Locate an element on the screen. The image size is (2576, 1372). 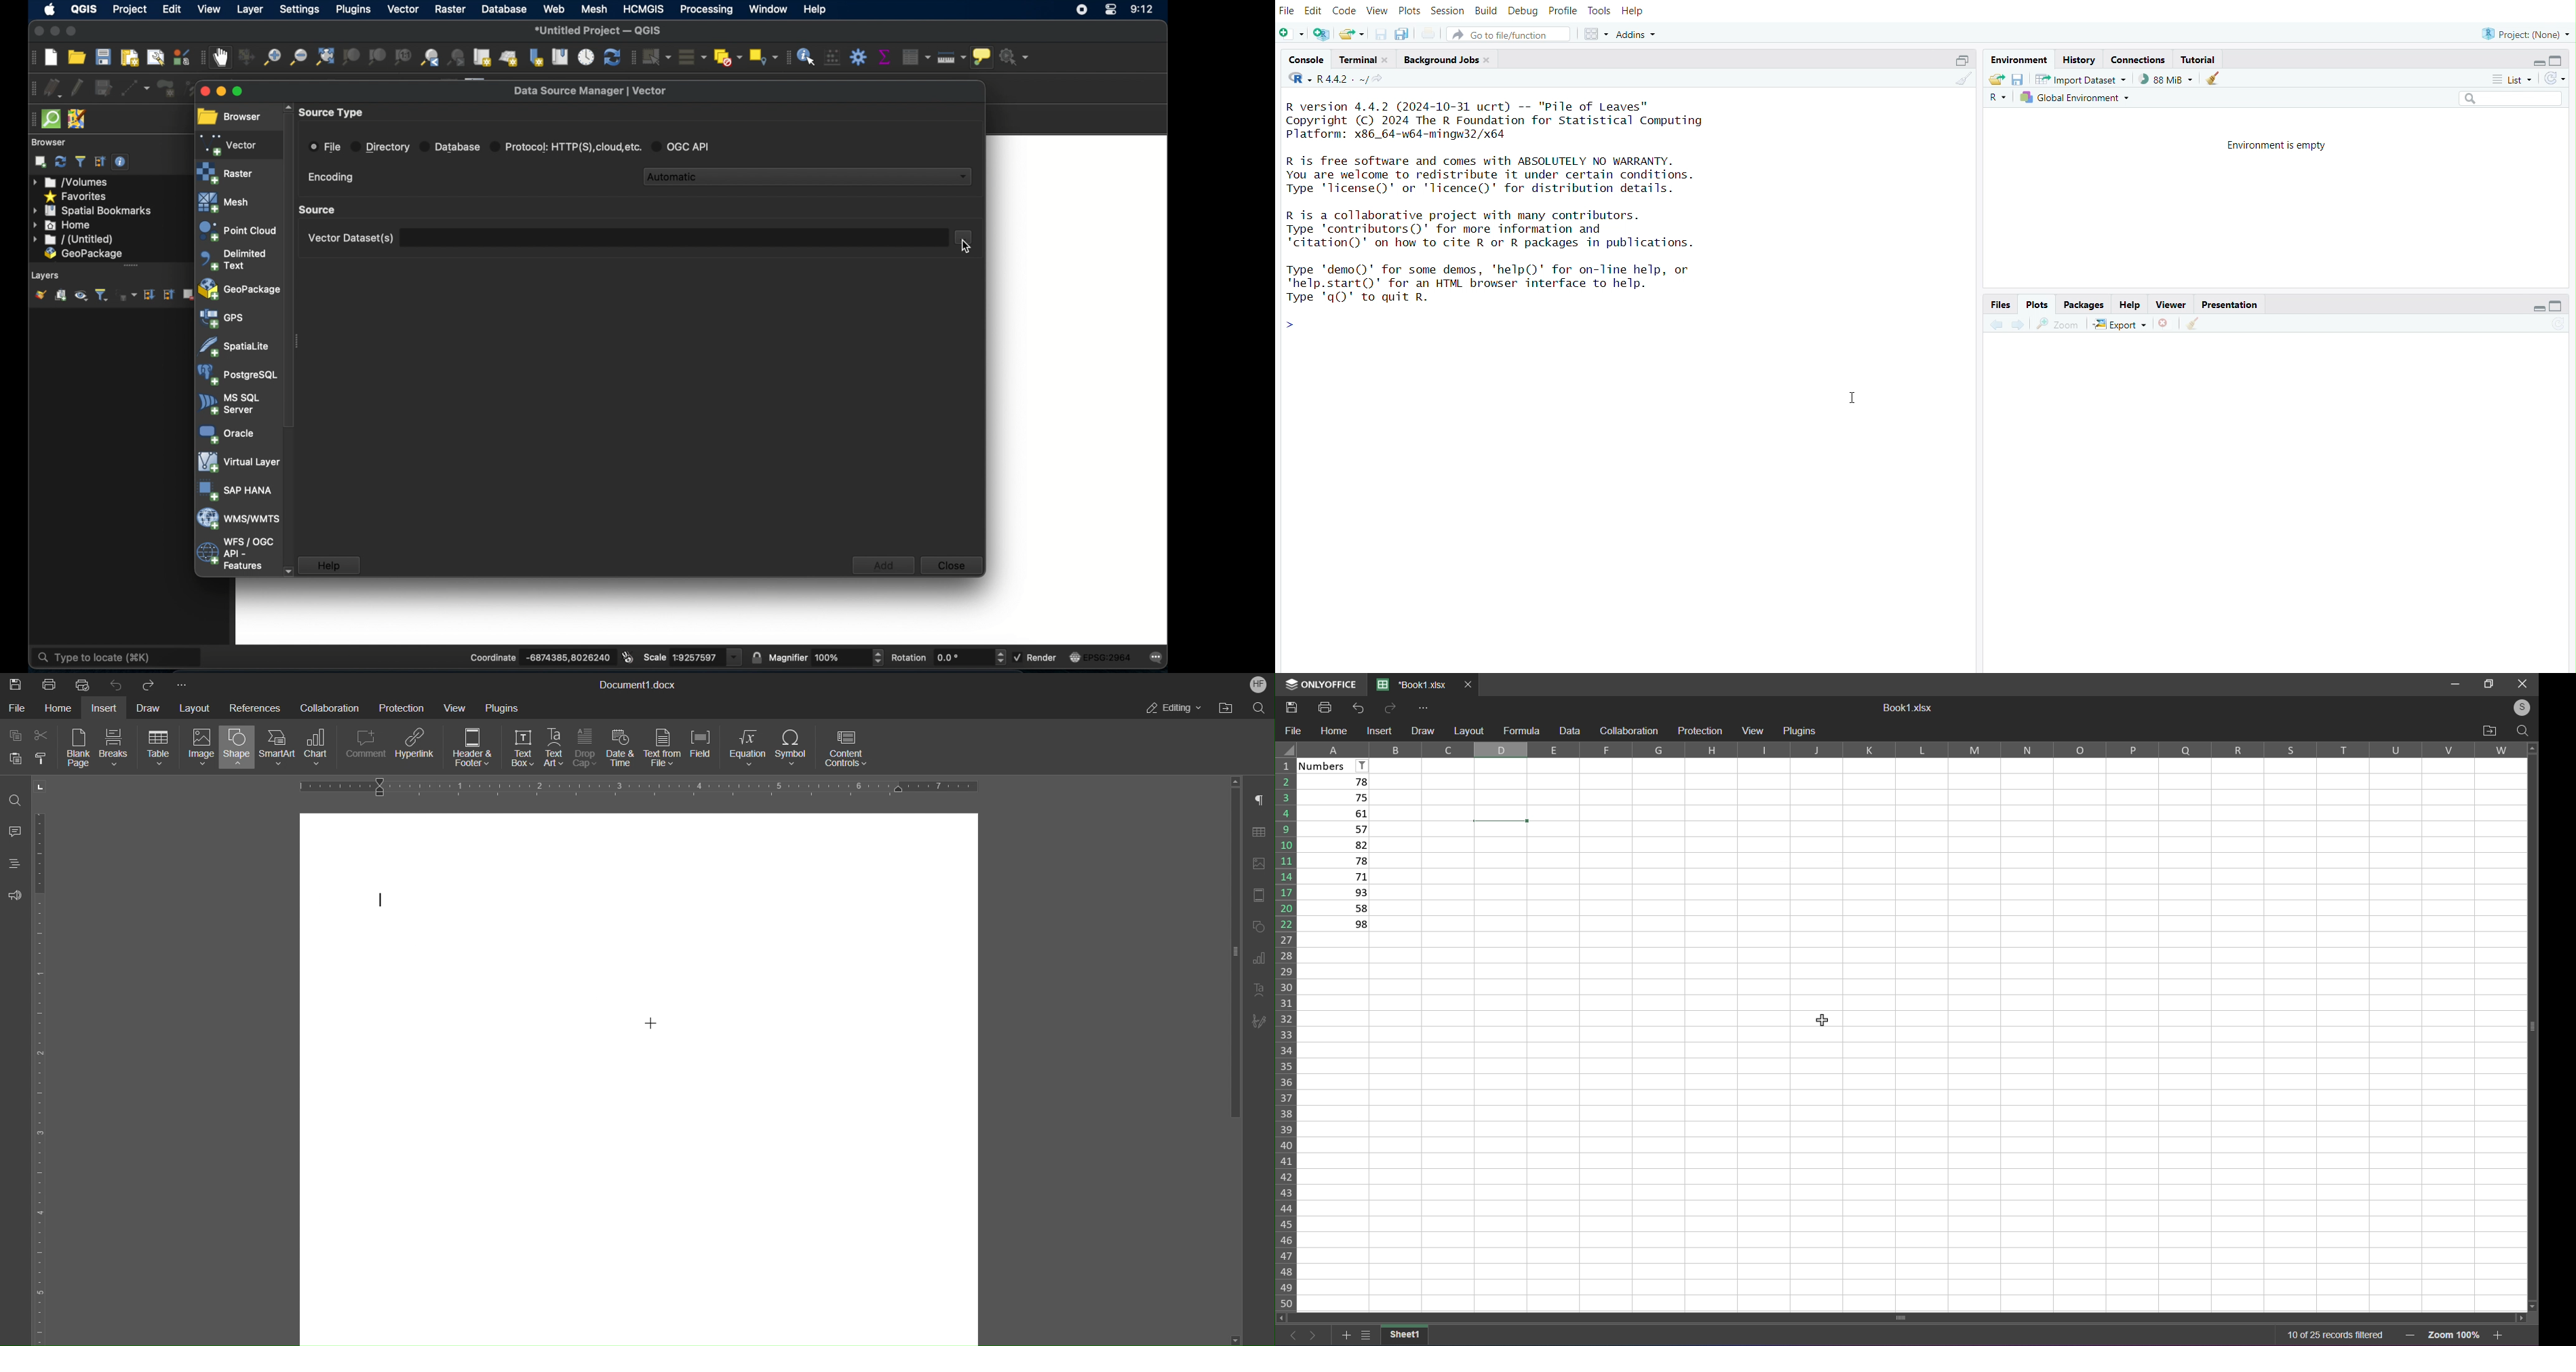
78 is located at coordinates (1334, 782).